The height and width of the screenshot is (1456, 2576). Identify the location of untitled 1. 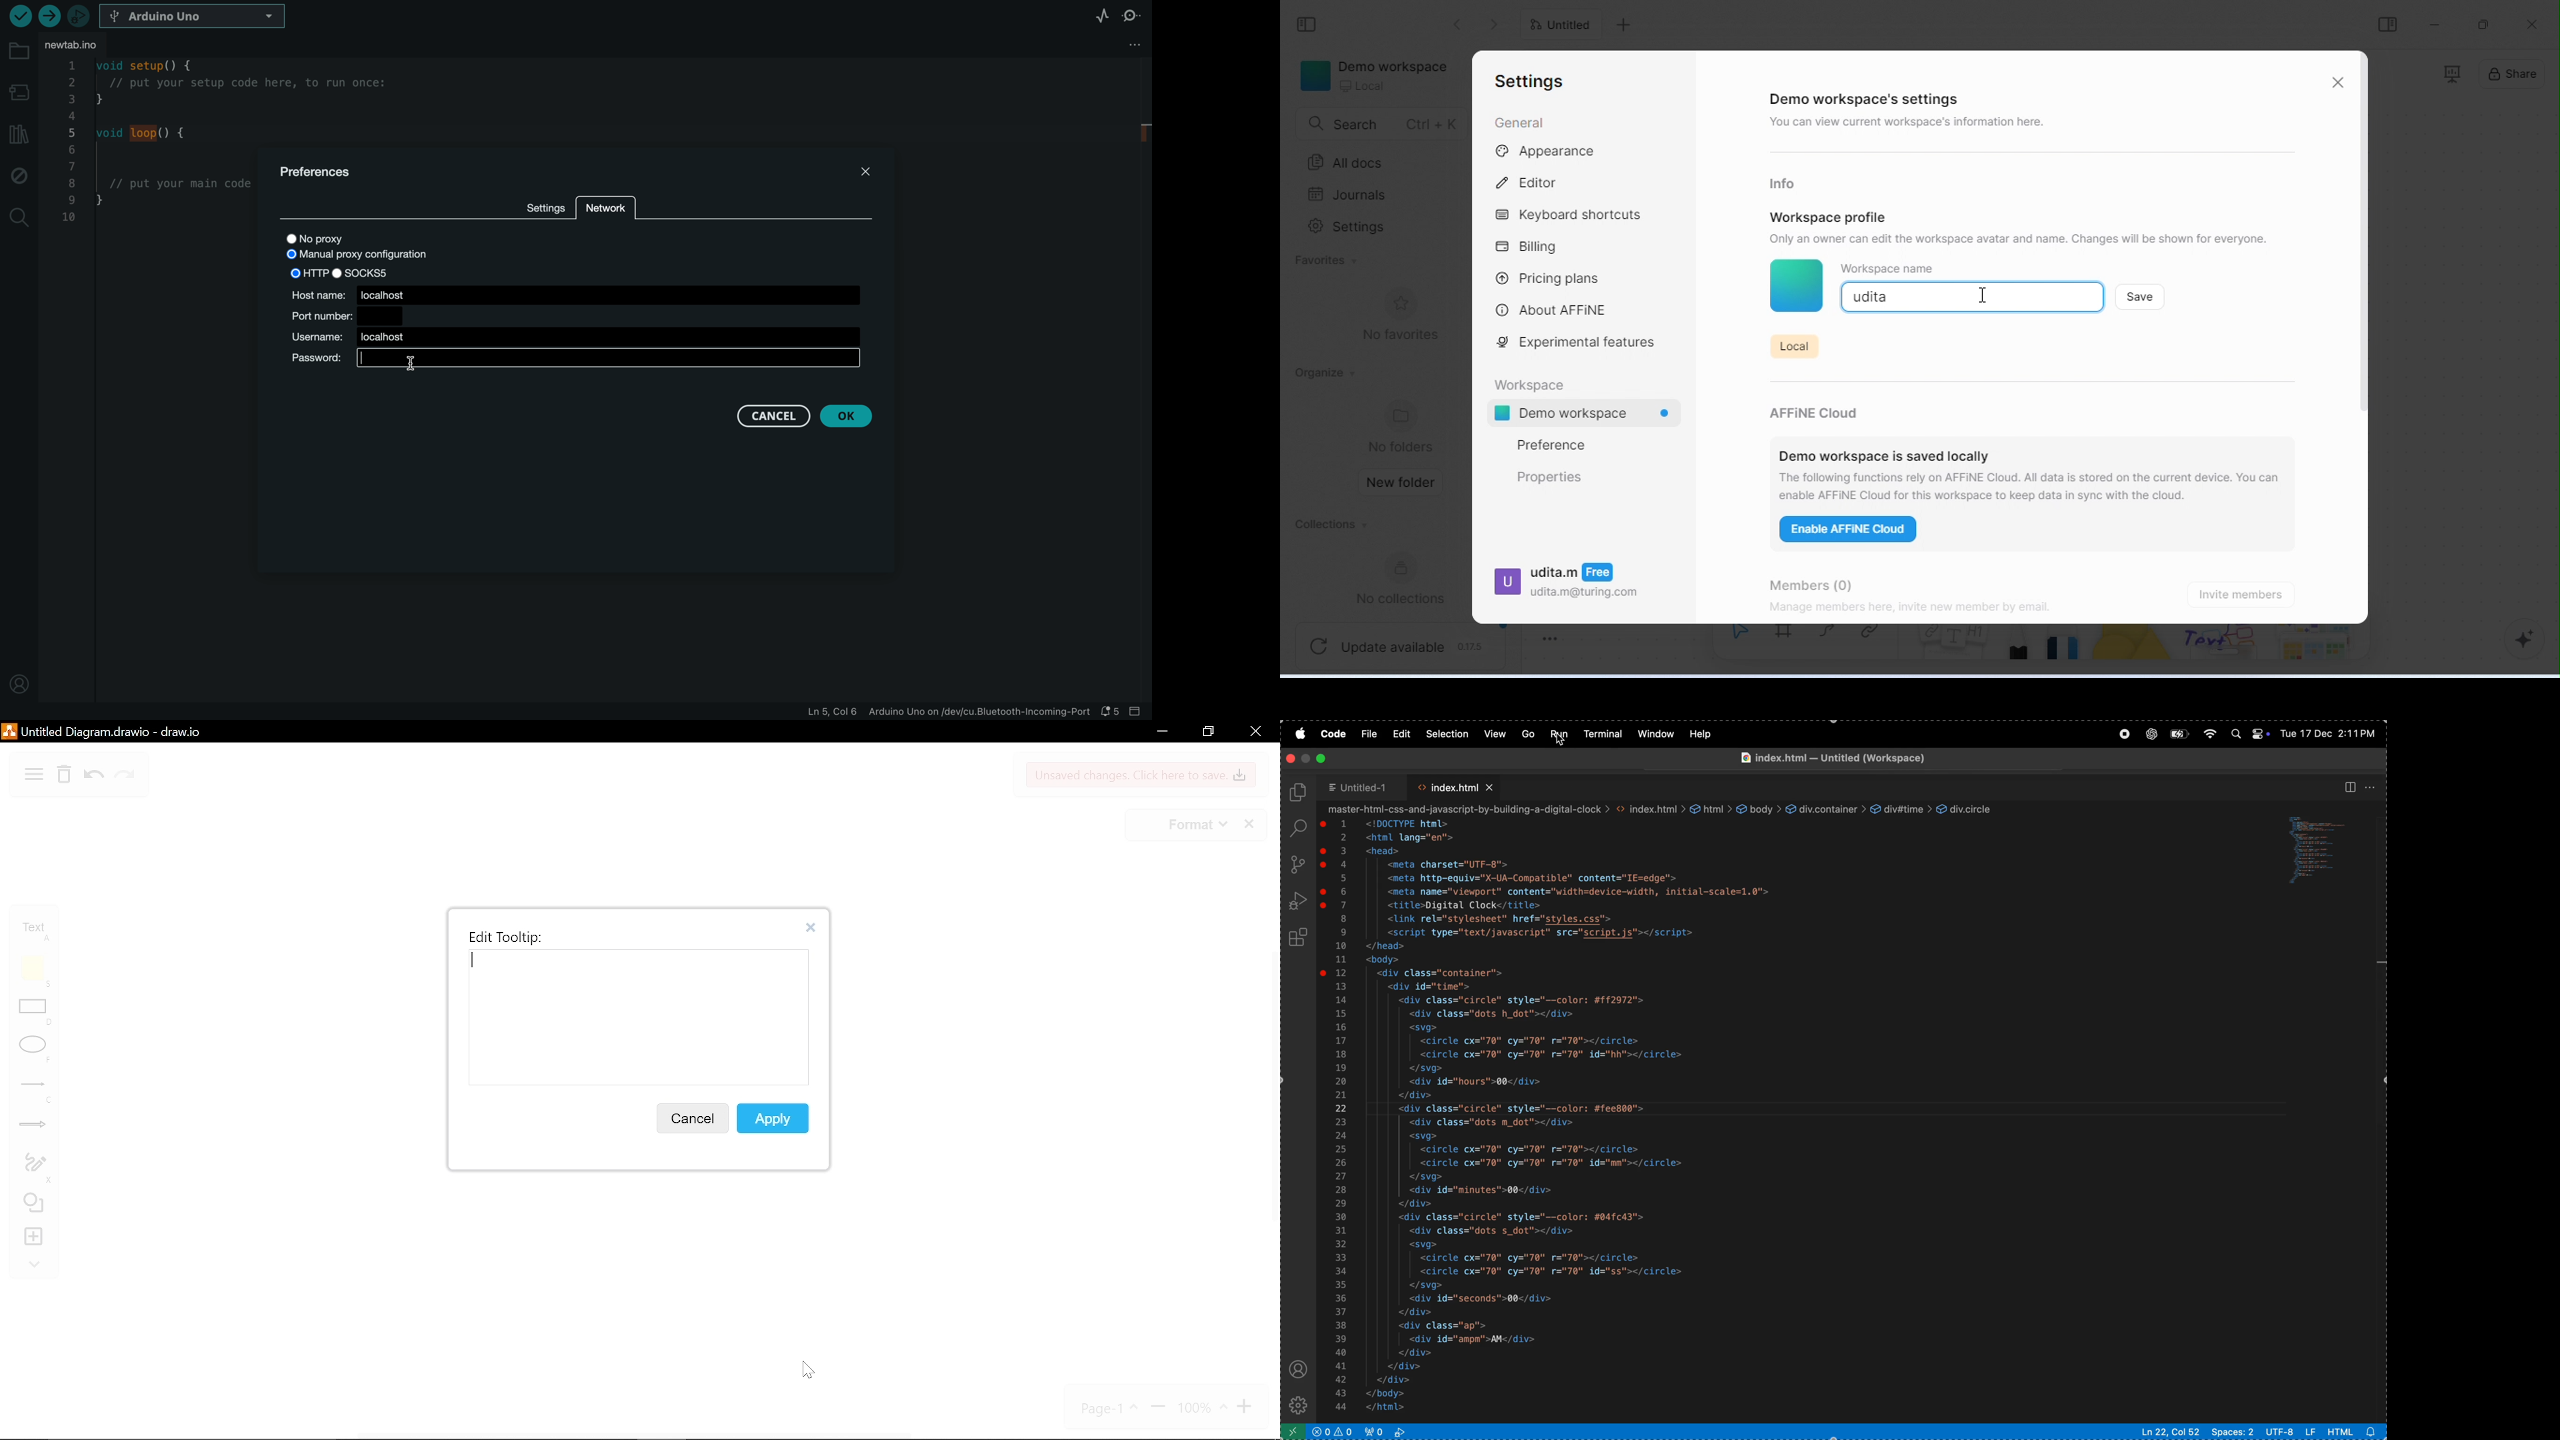
(1362, 787).